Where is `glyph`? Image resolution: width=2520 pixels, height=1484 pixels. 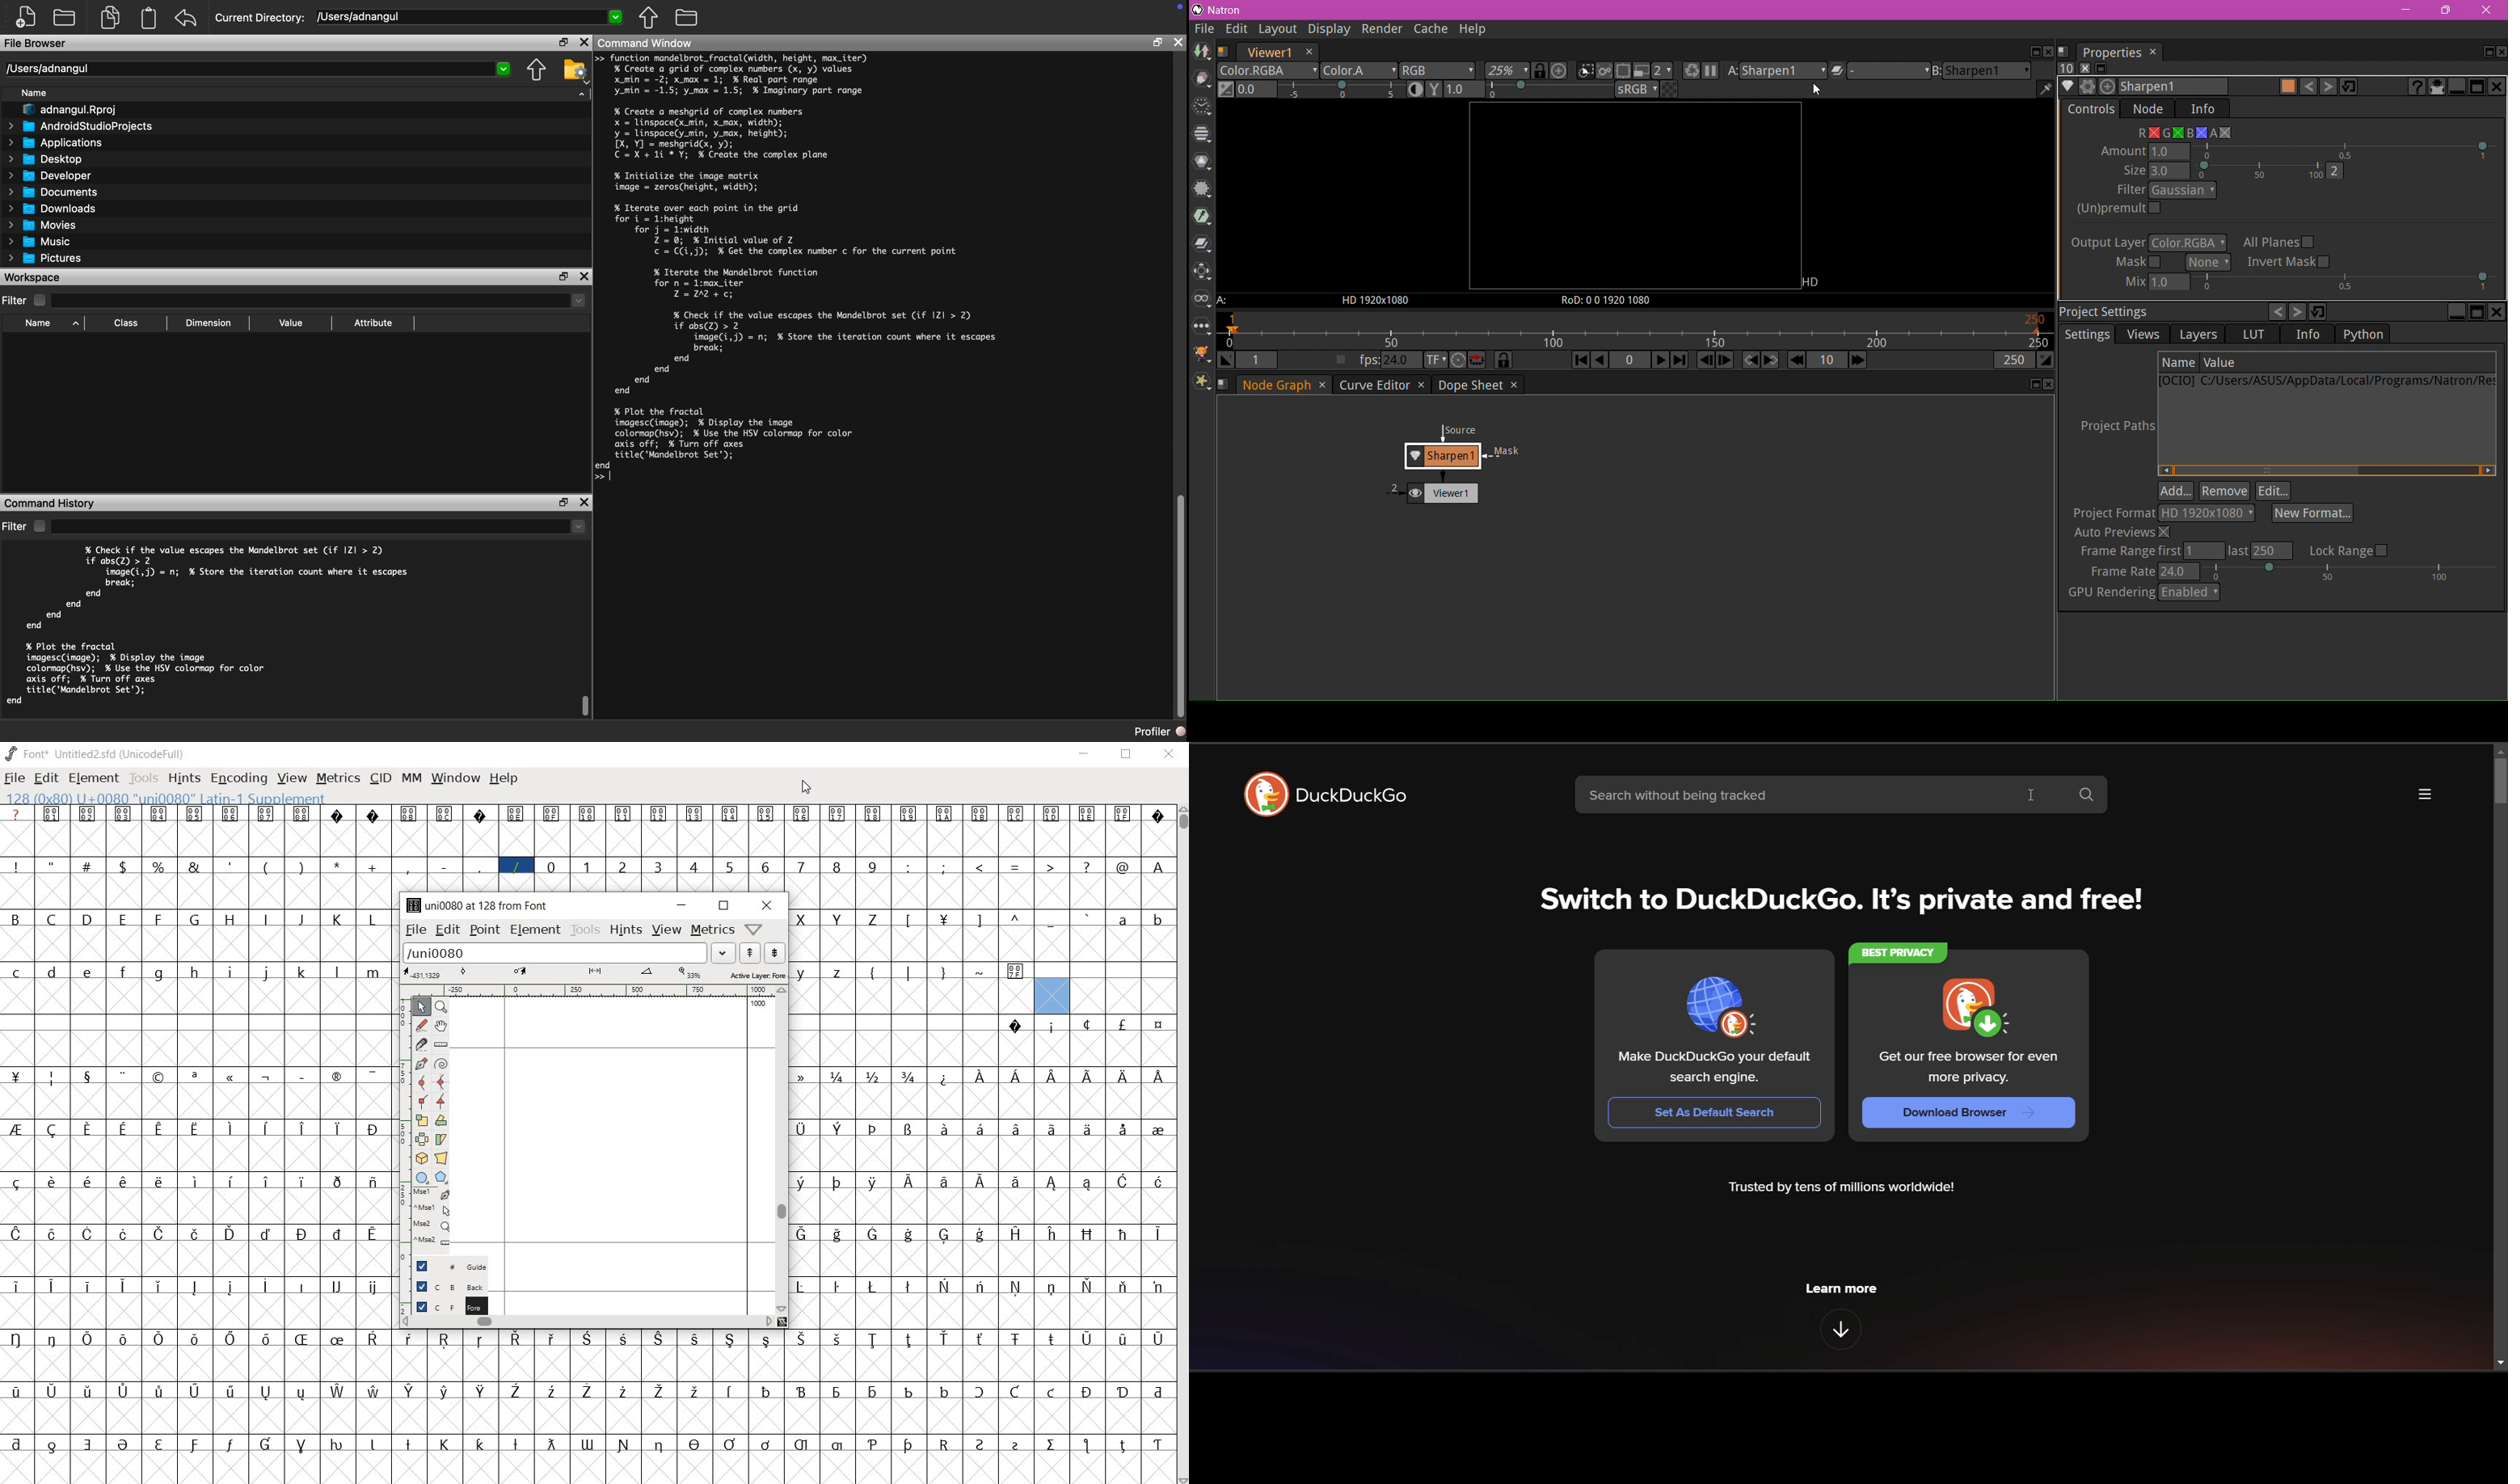 glyph is located at coordinates (122, 1130).